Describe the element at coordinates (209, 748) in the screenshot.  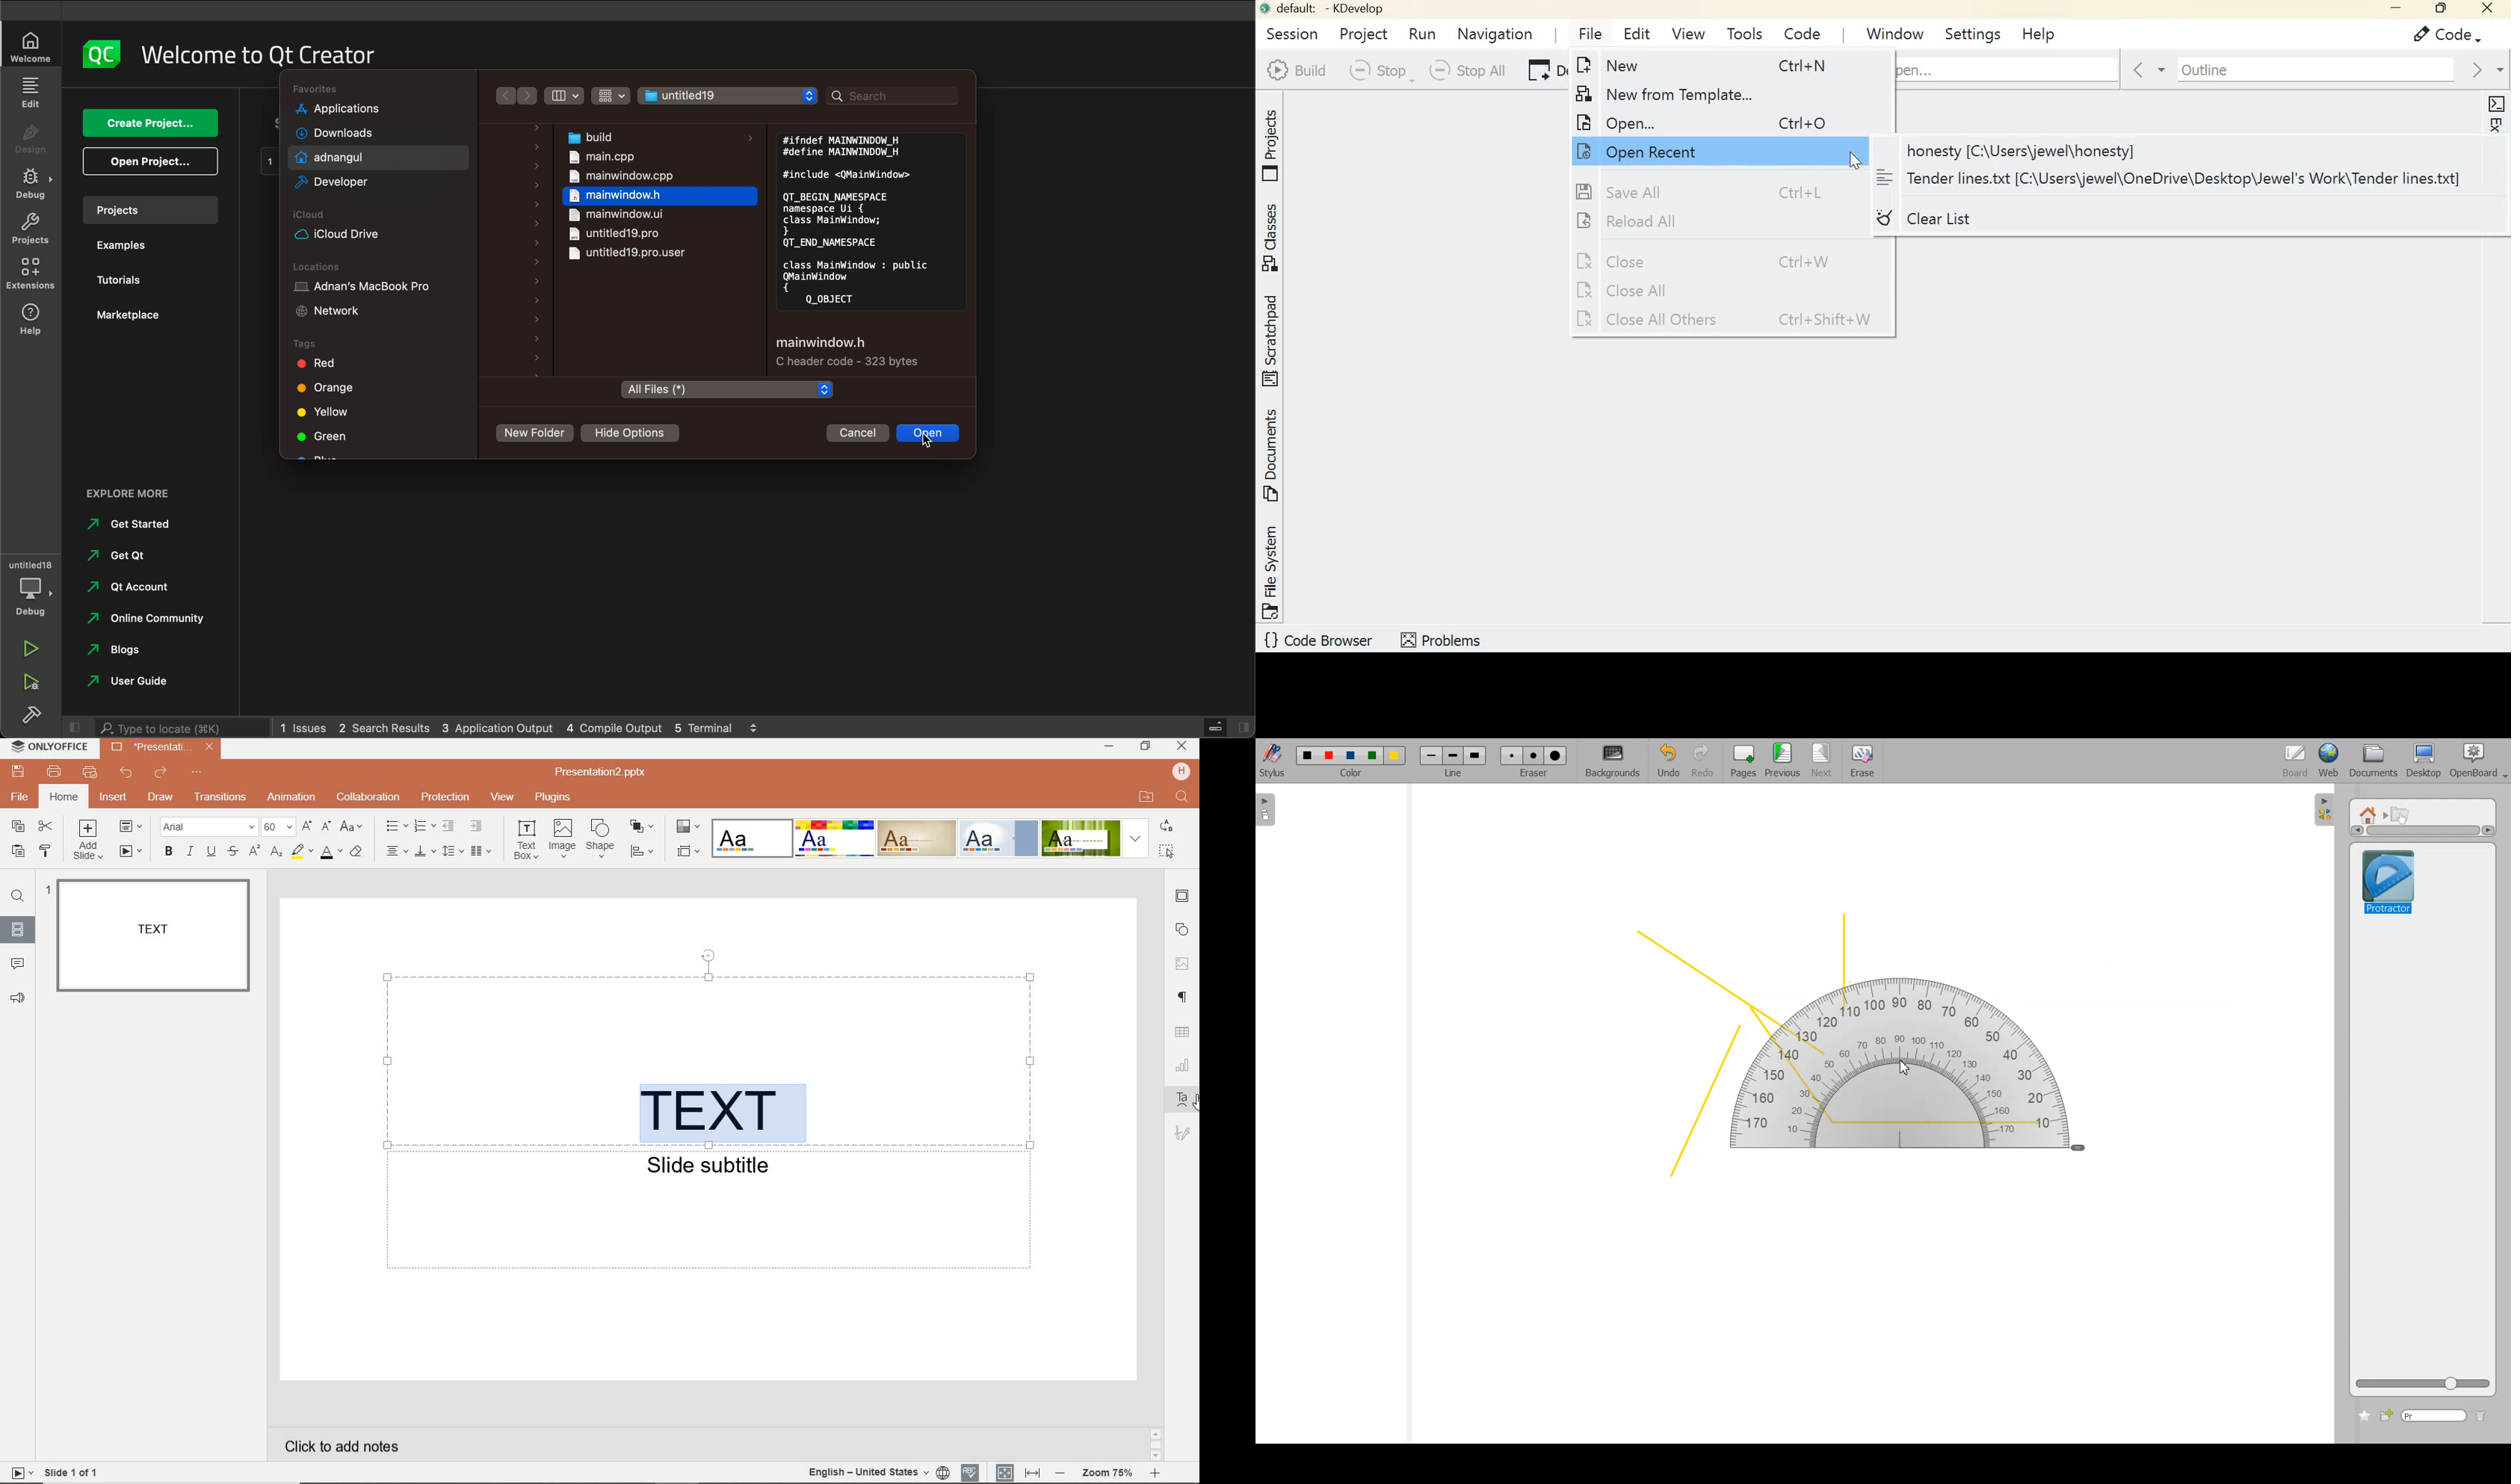
I see `close` at that location.